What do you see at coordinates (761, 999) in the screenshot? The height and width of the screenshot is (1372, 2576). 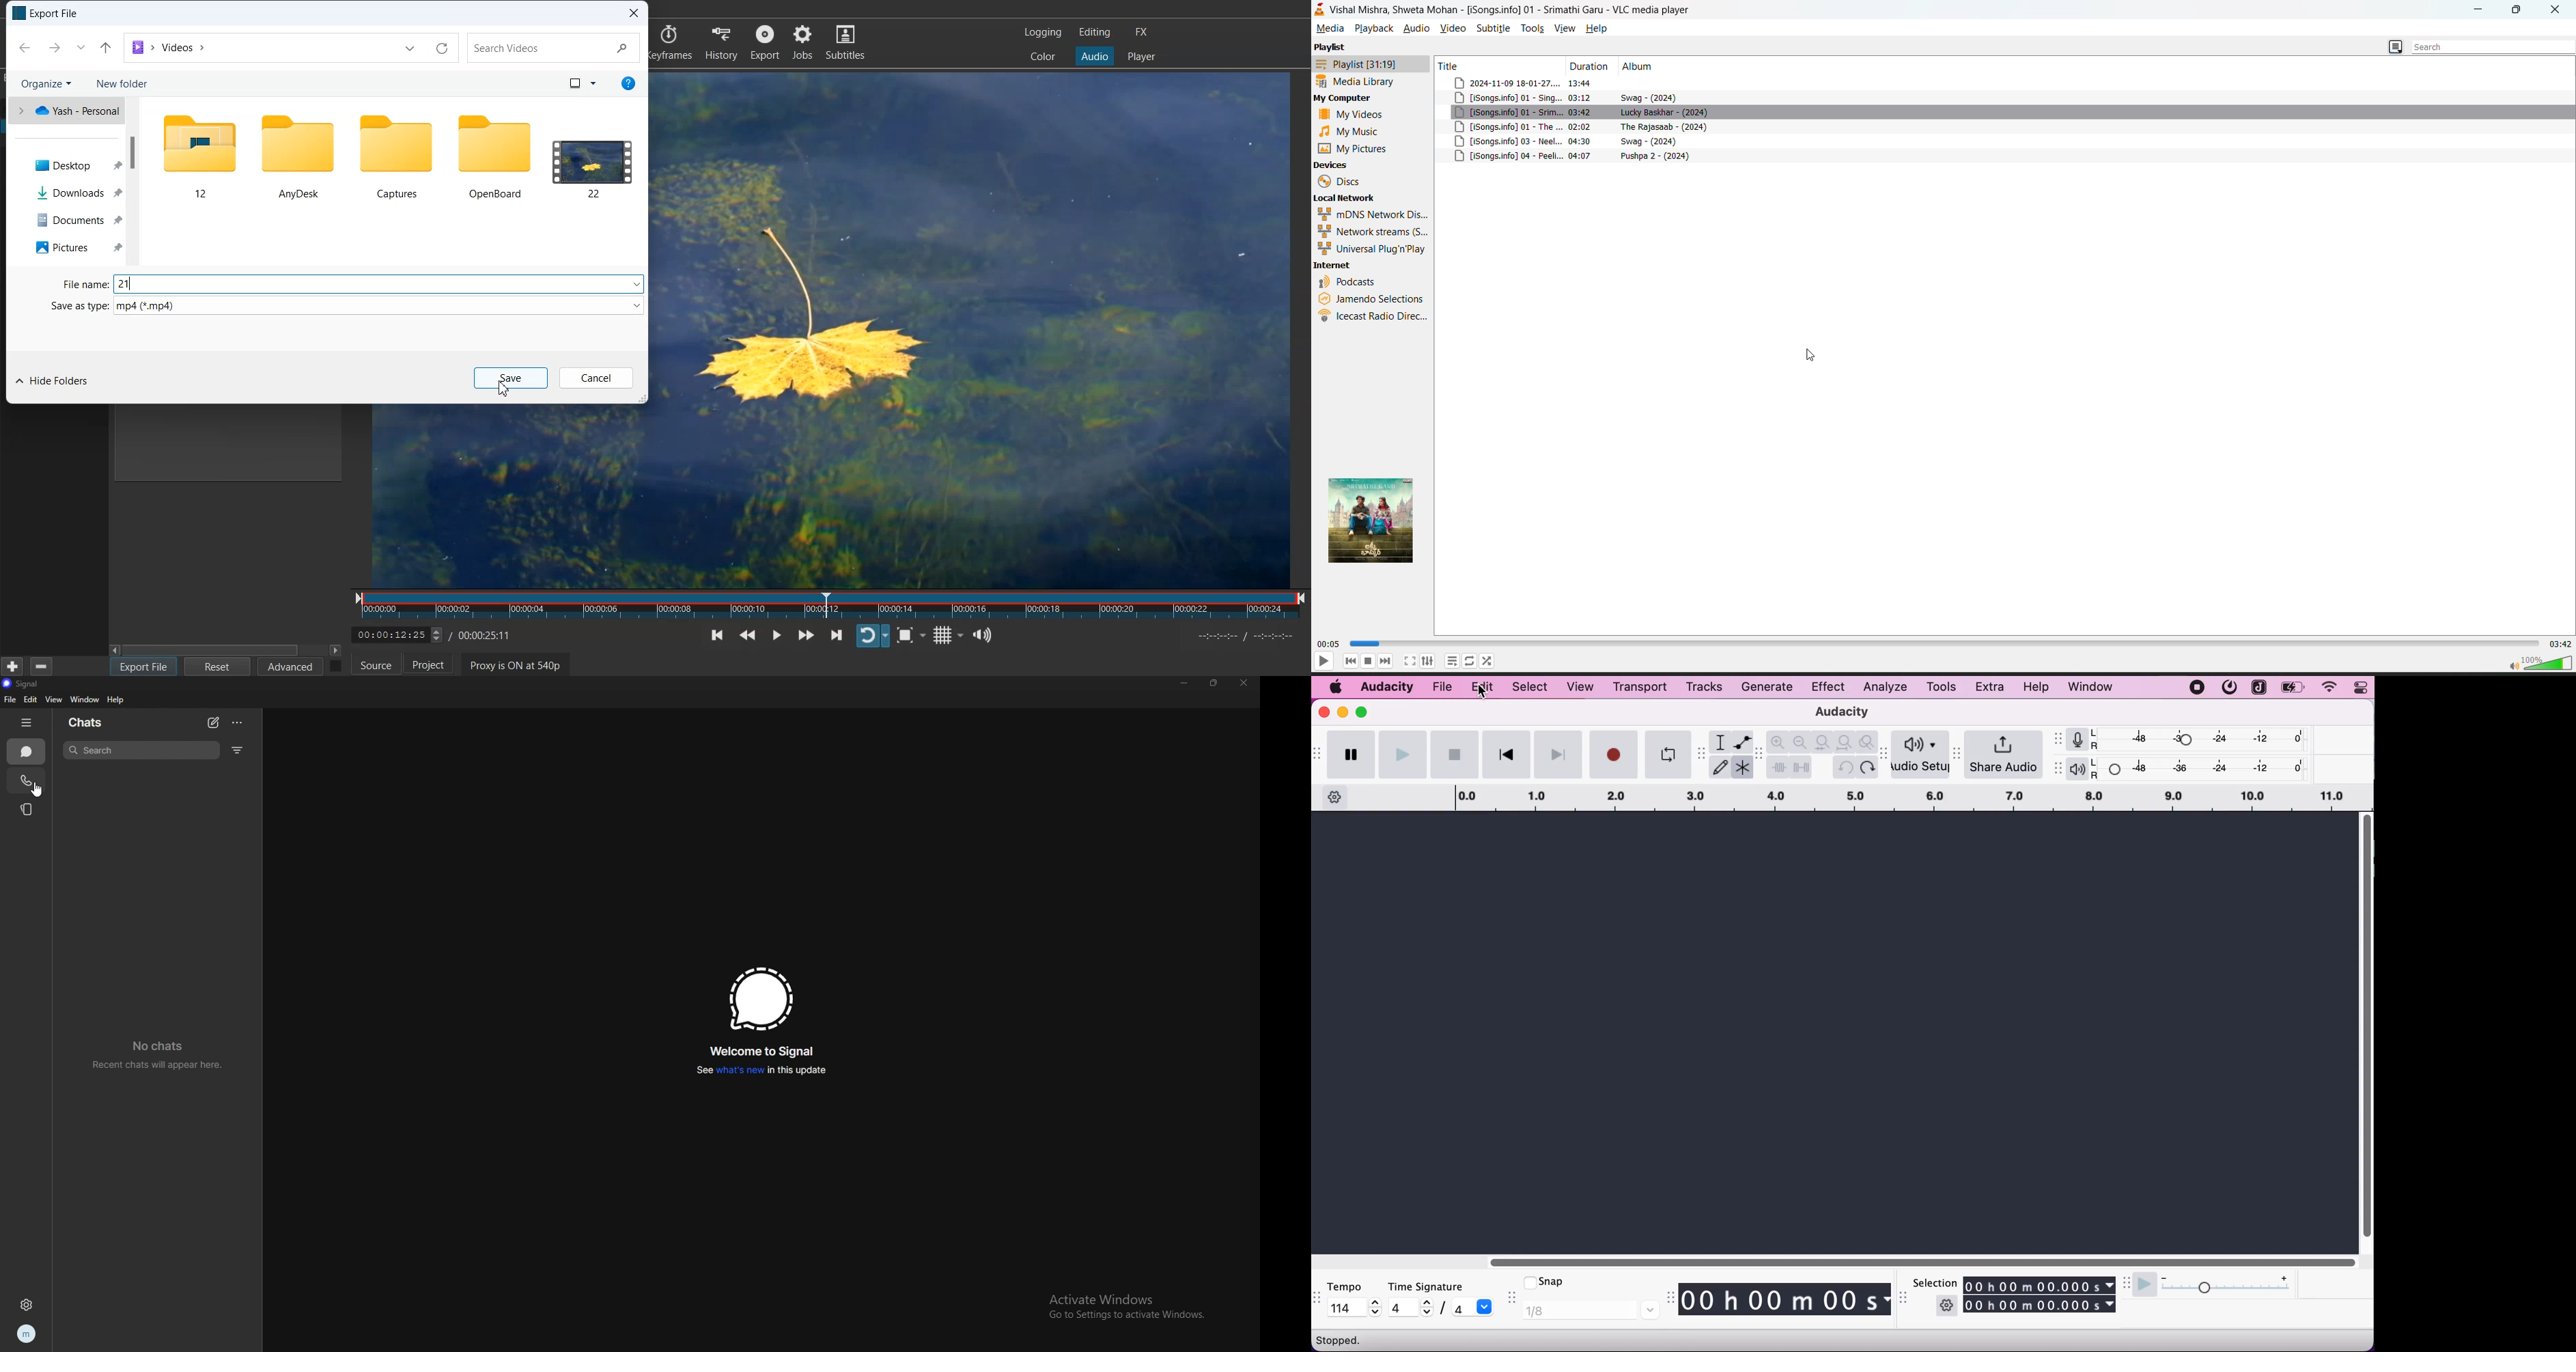 I see `signal logo` at bounding box center [761, 999].